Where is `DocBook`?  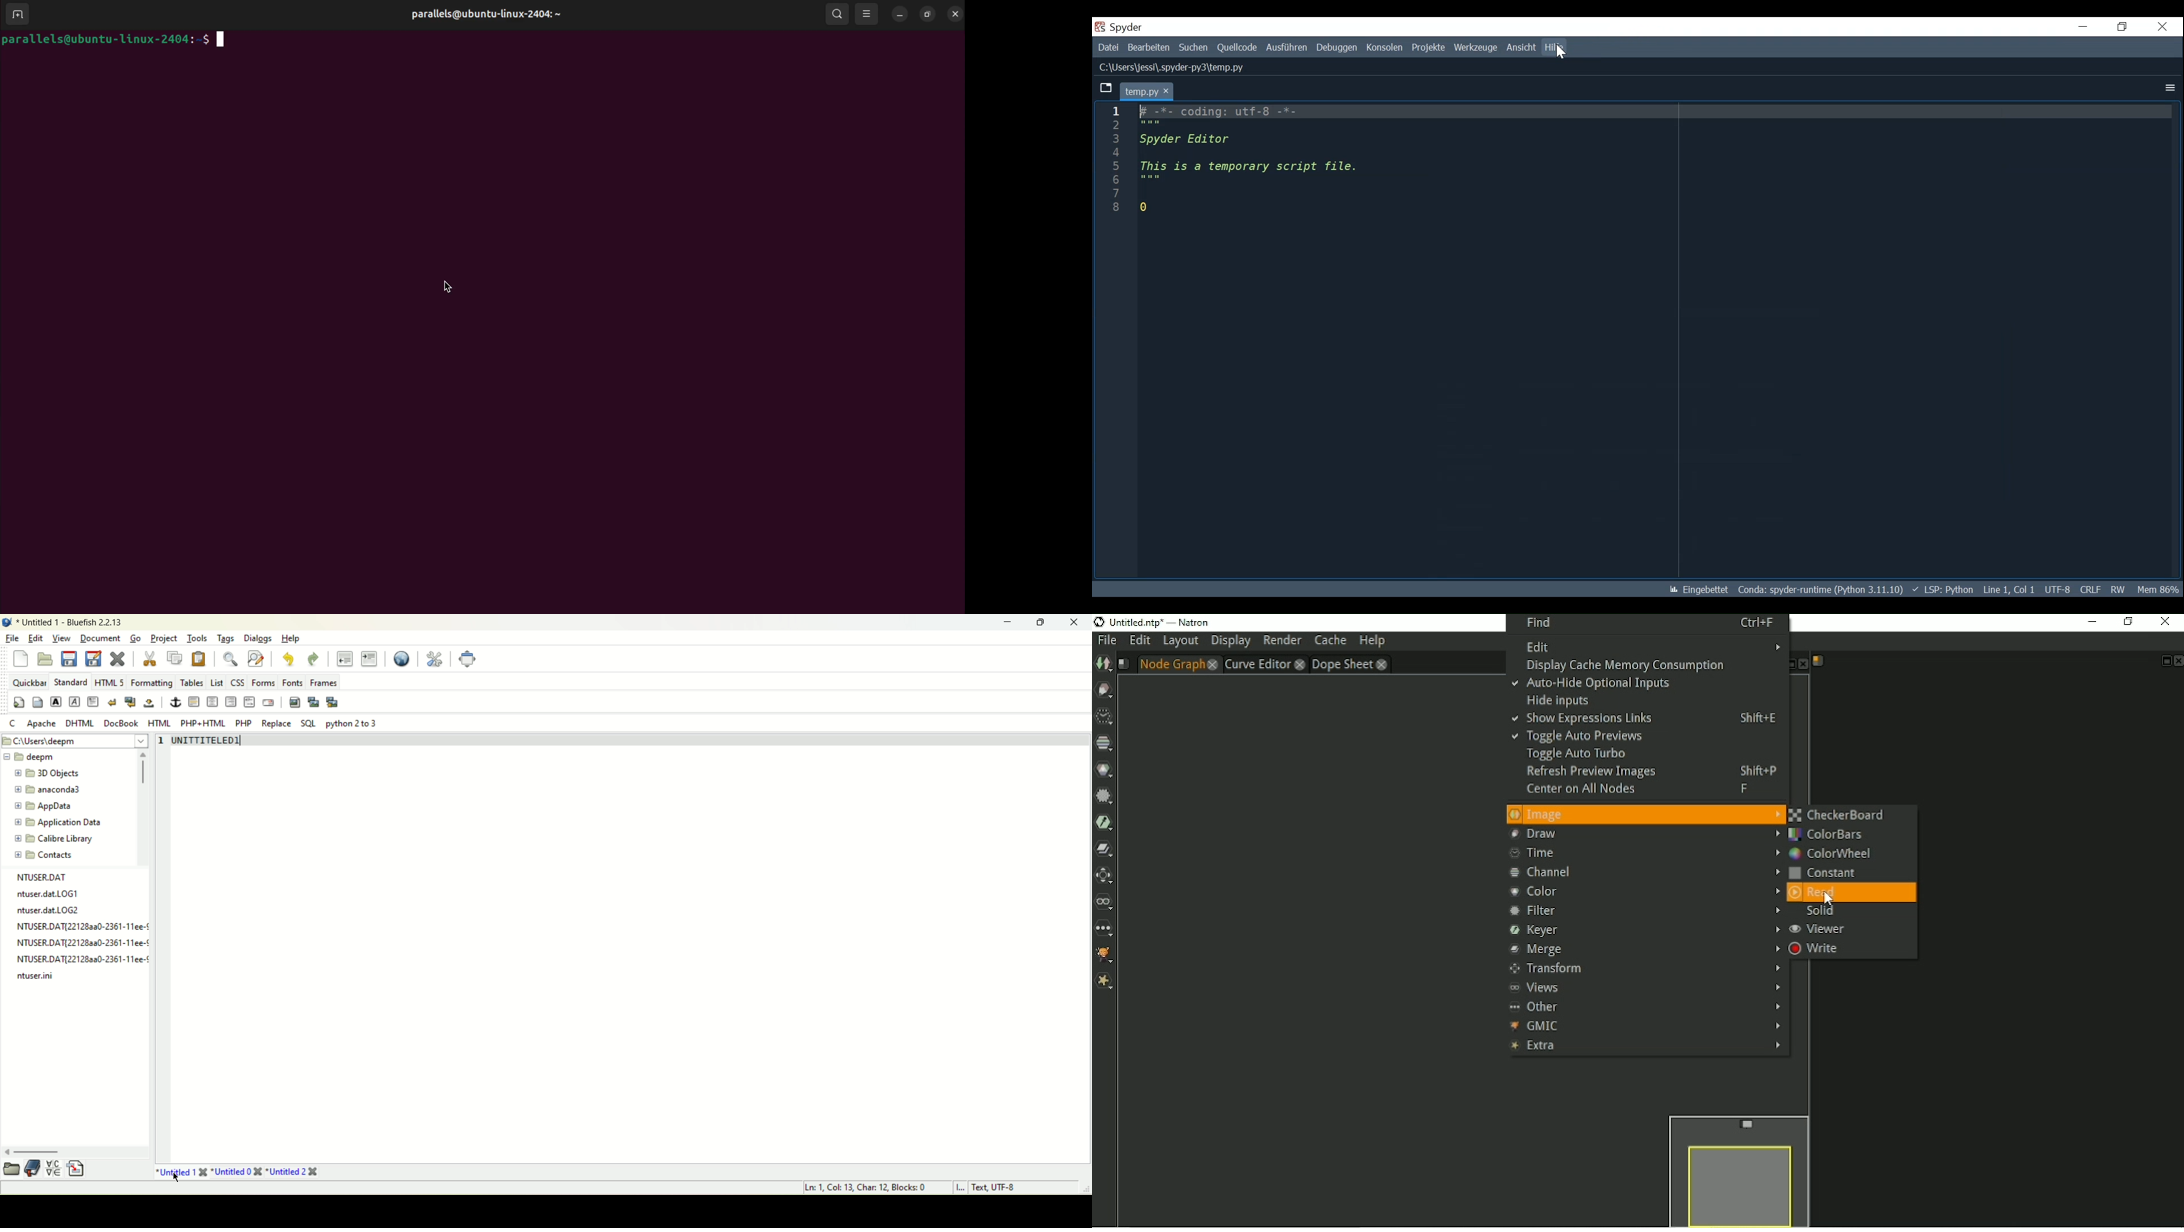
DocBook is located at coordinates (120, 723).